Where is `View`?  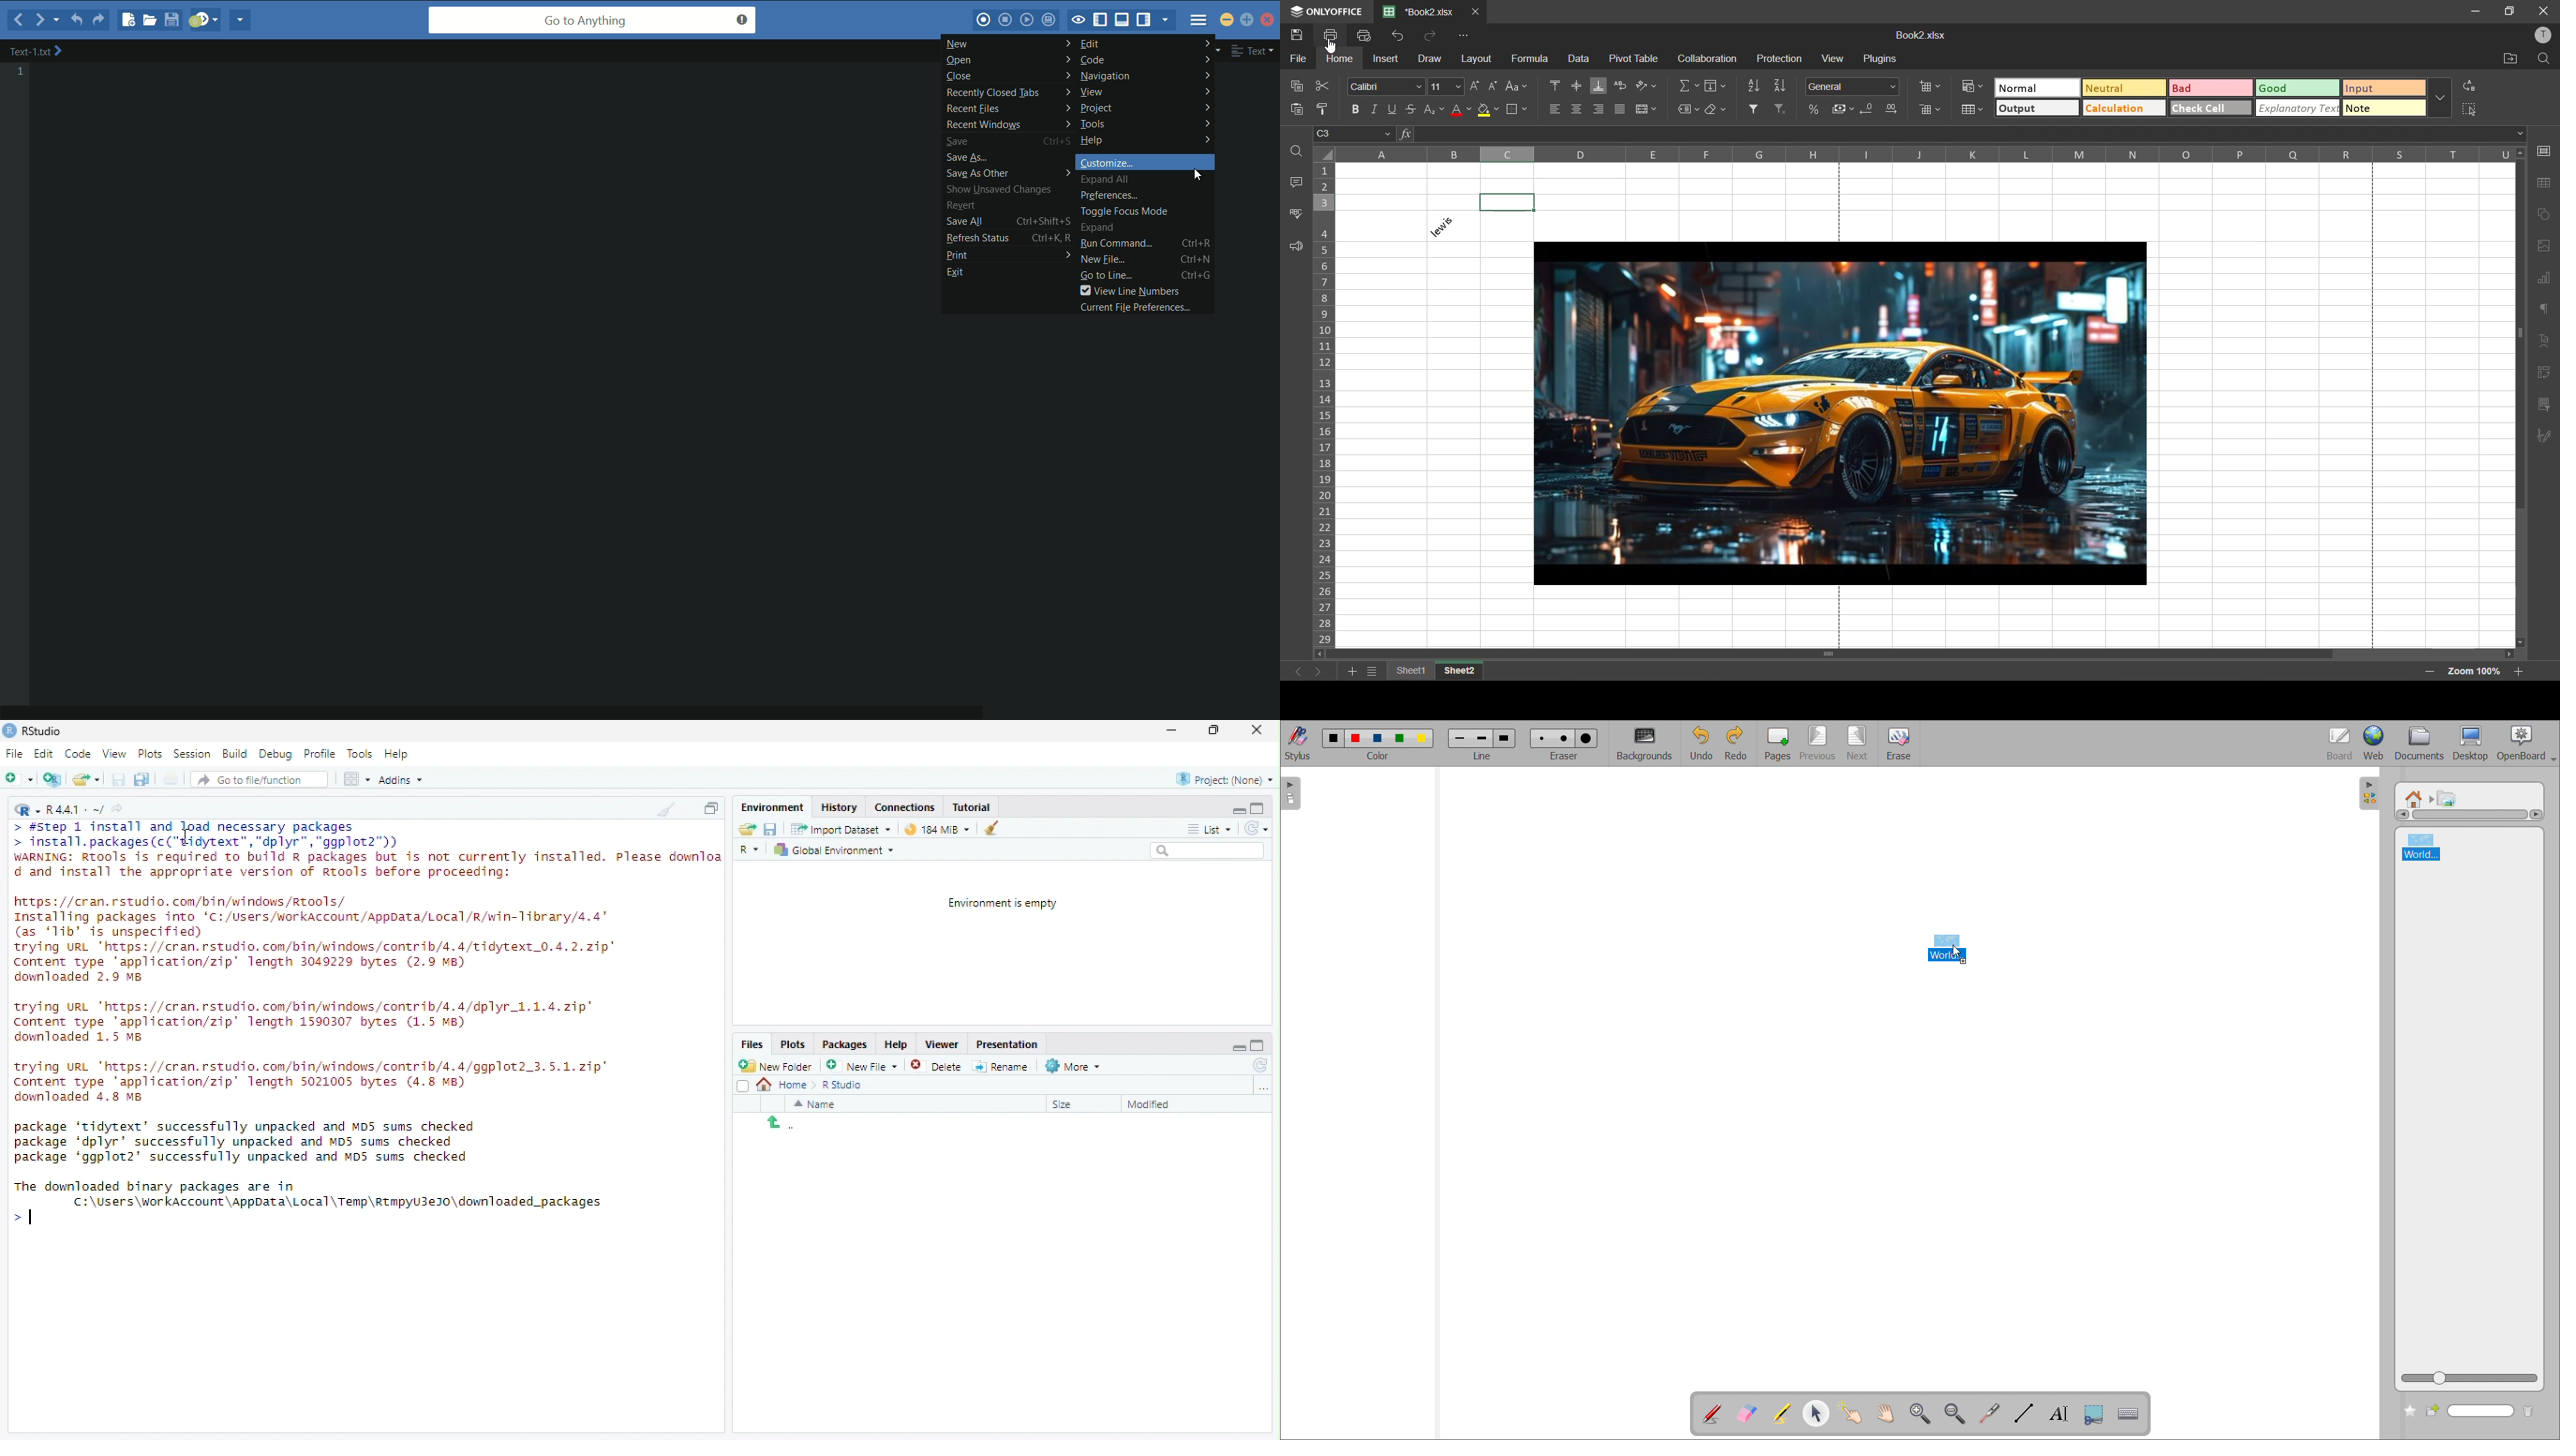
View is located at coordinates (114, 754).